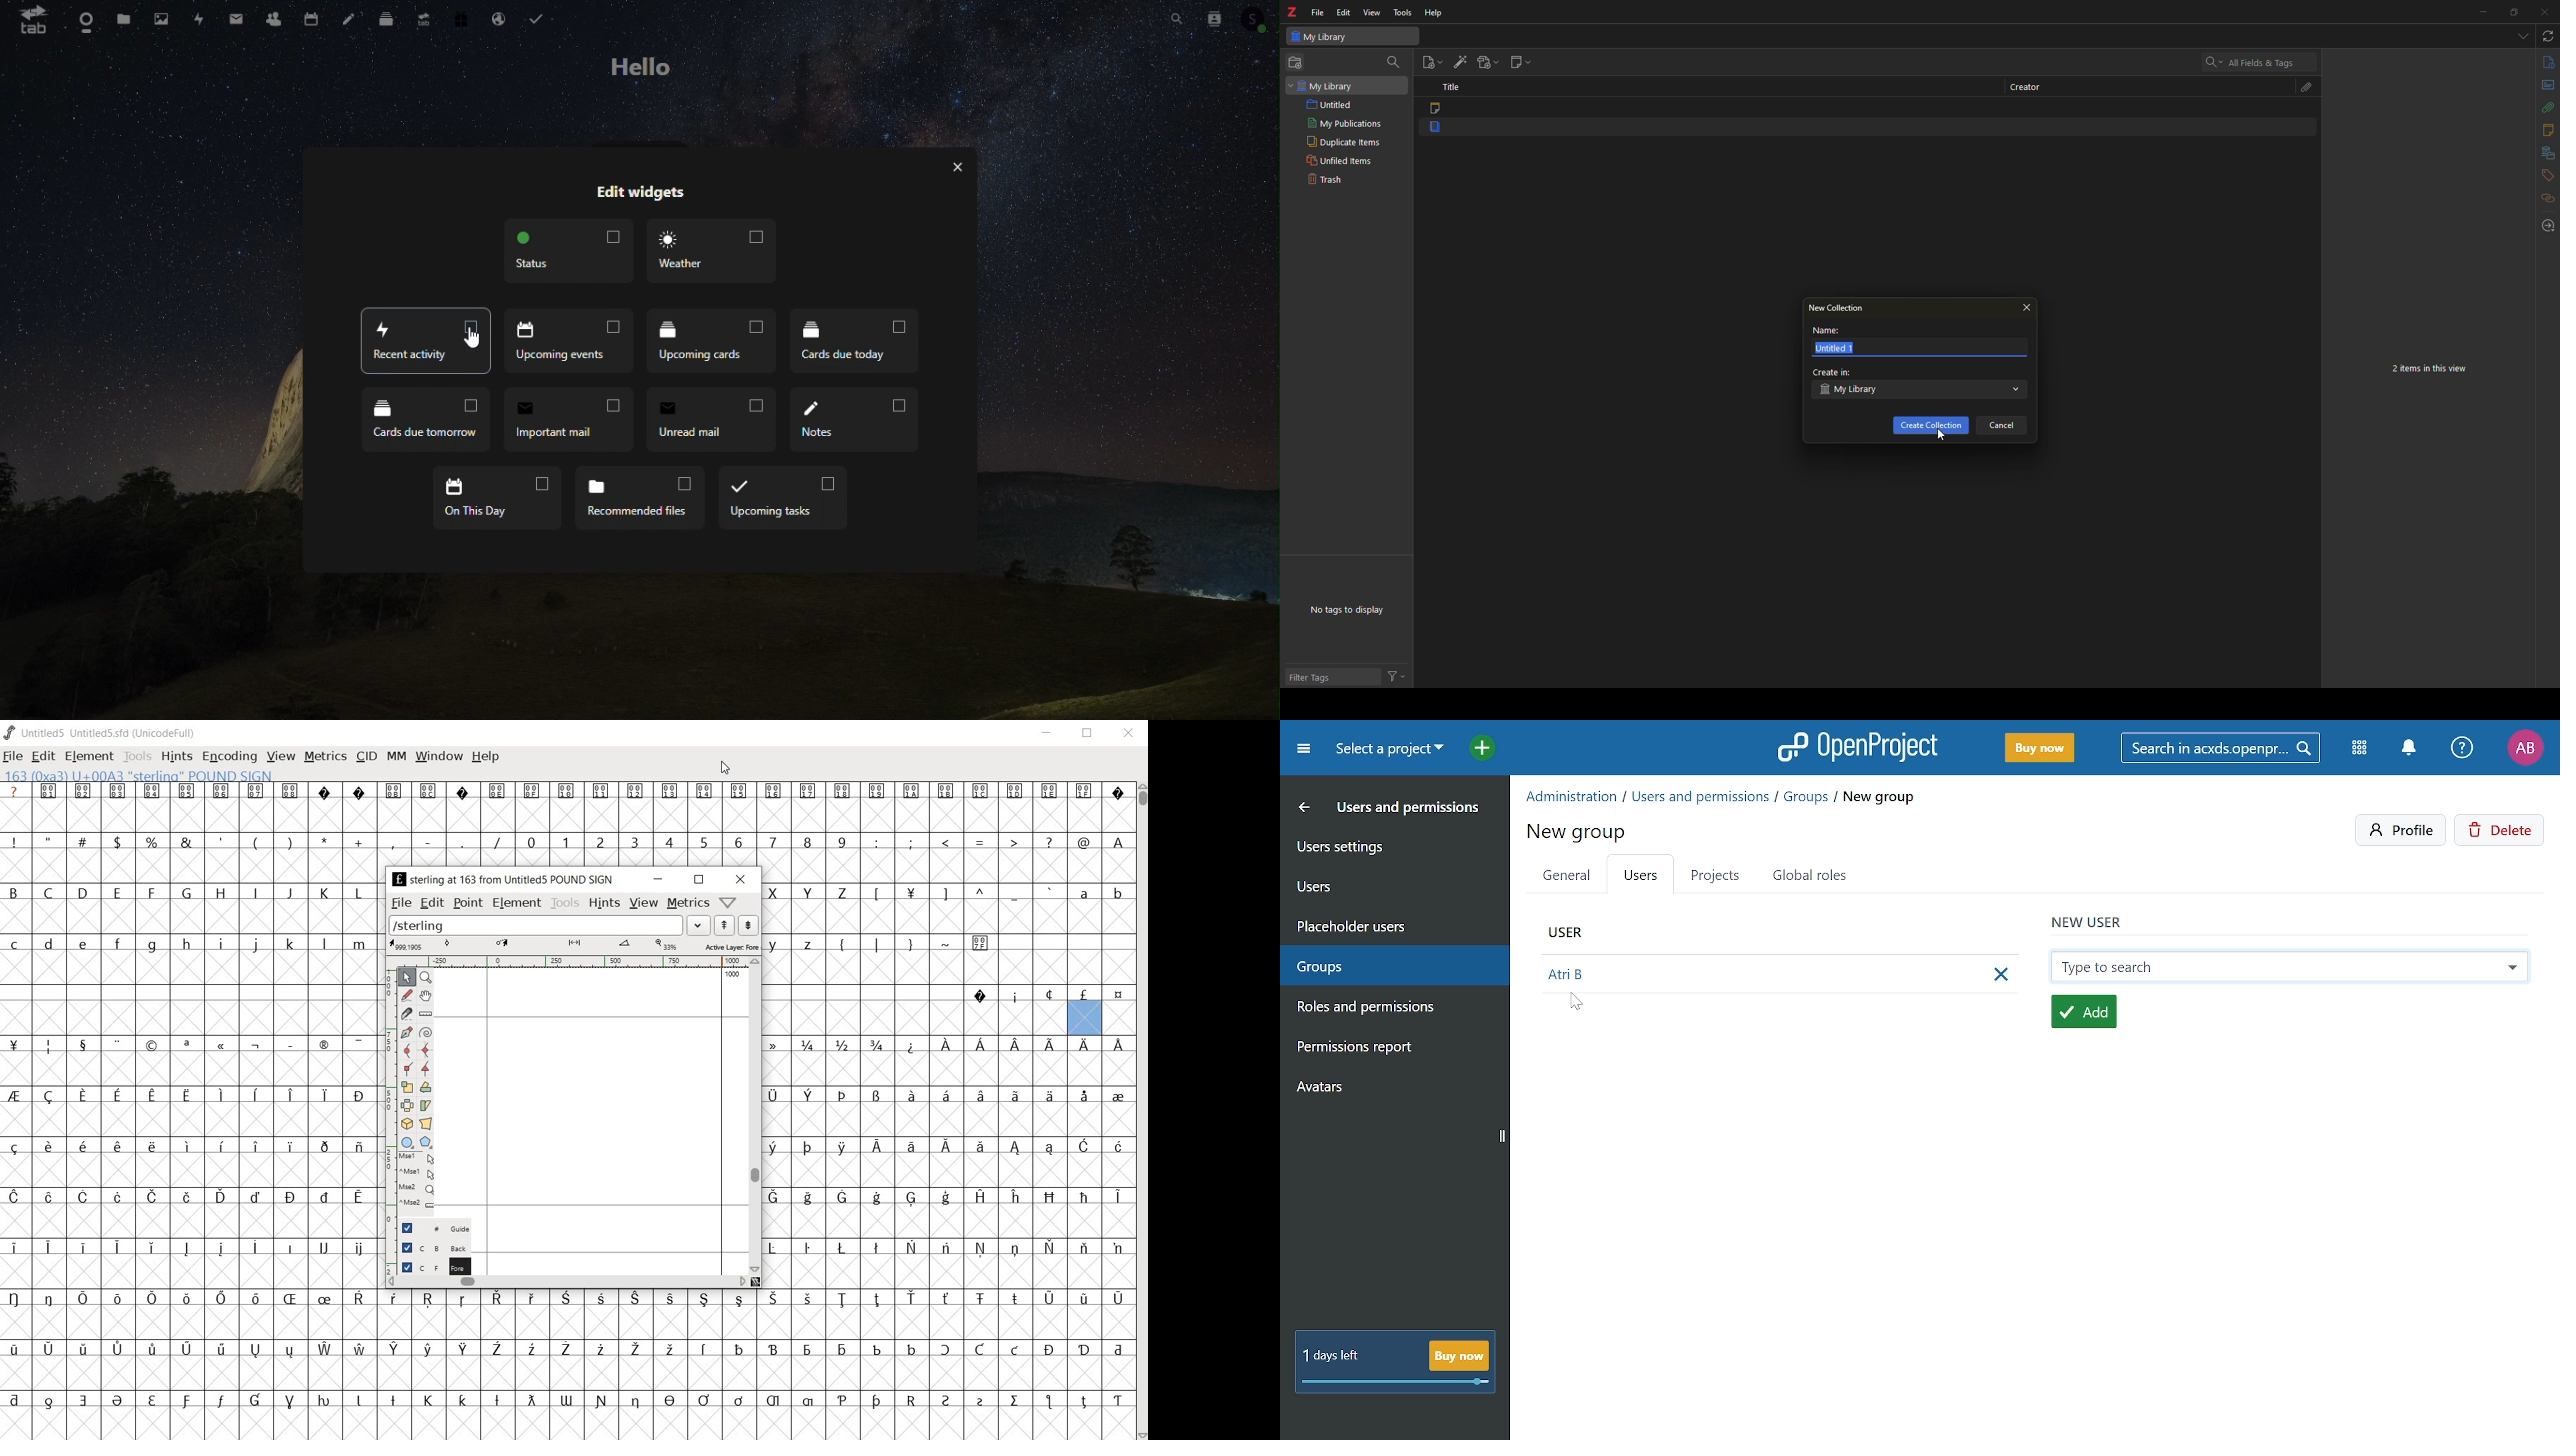 The width and height of the screenshot is (2576, 1456). Describe the element at coordinates (1779, 931) in the screenshot. I see `user` at that location.